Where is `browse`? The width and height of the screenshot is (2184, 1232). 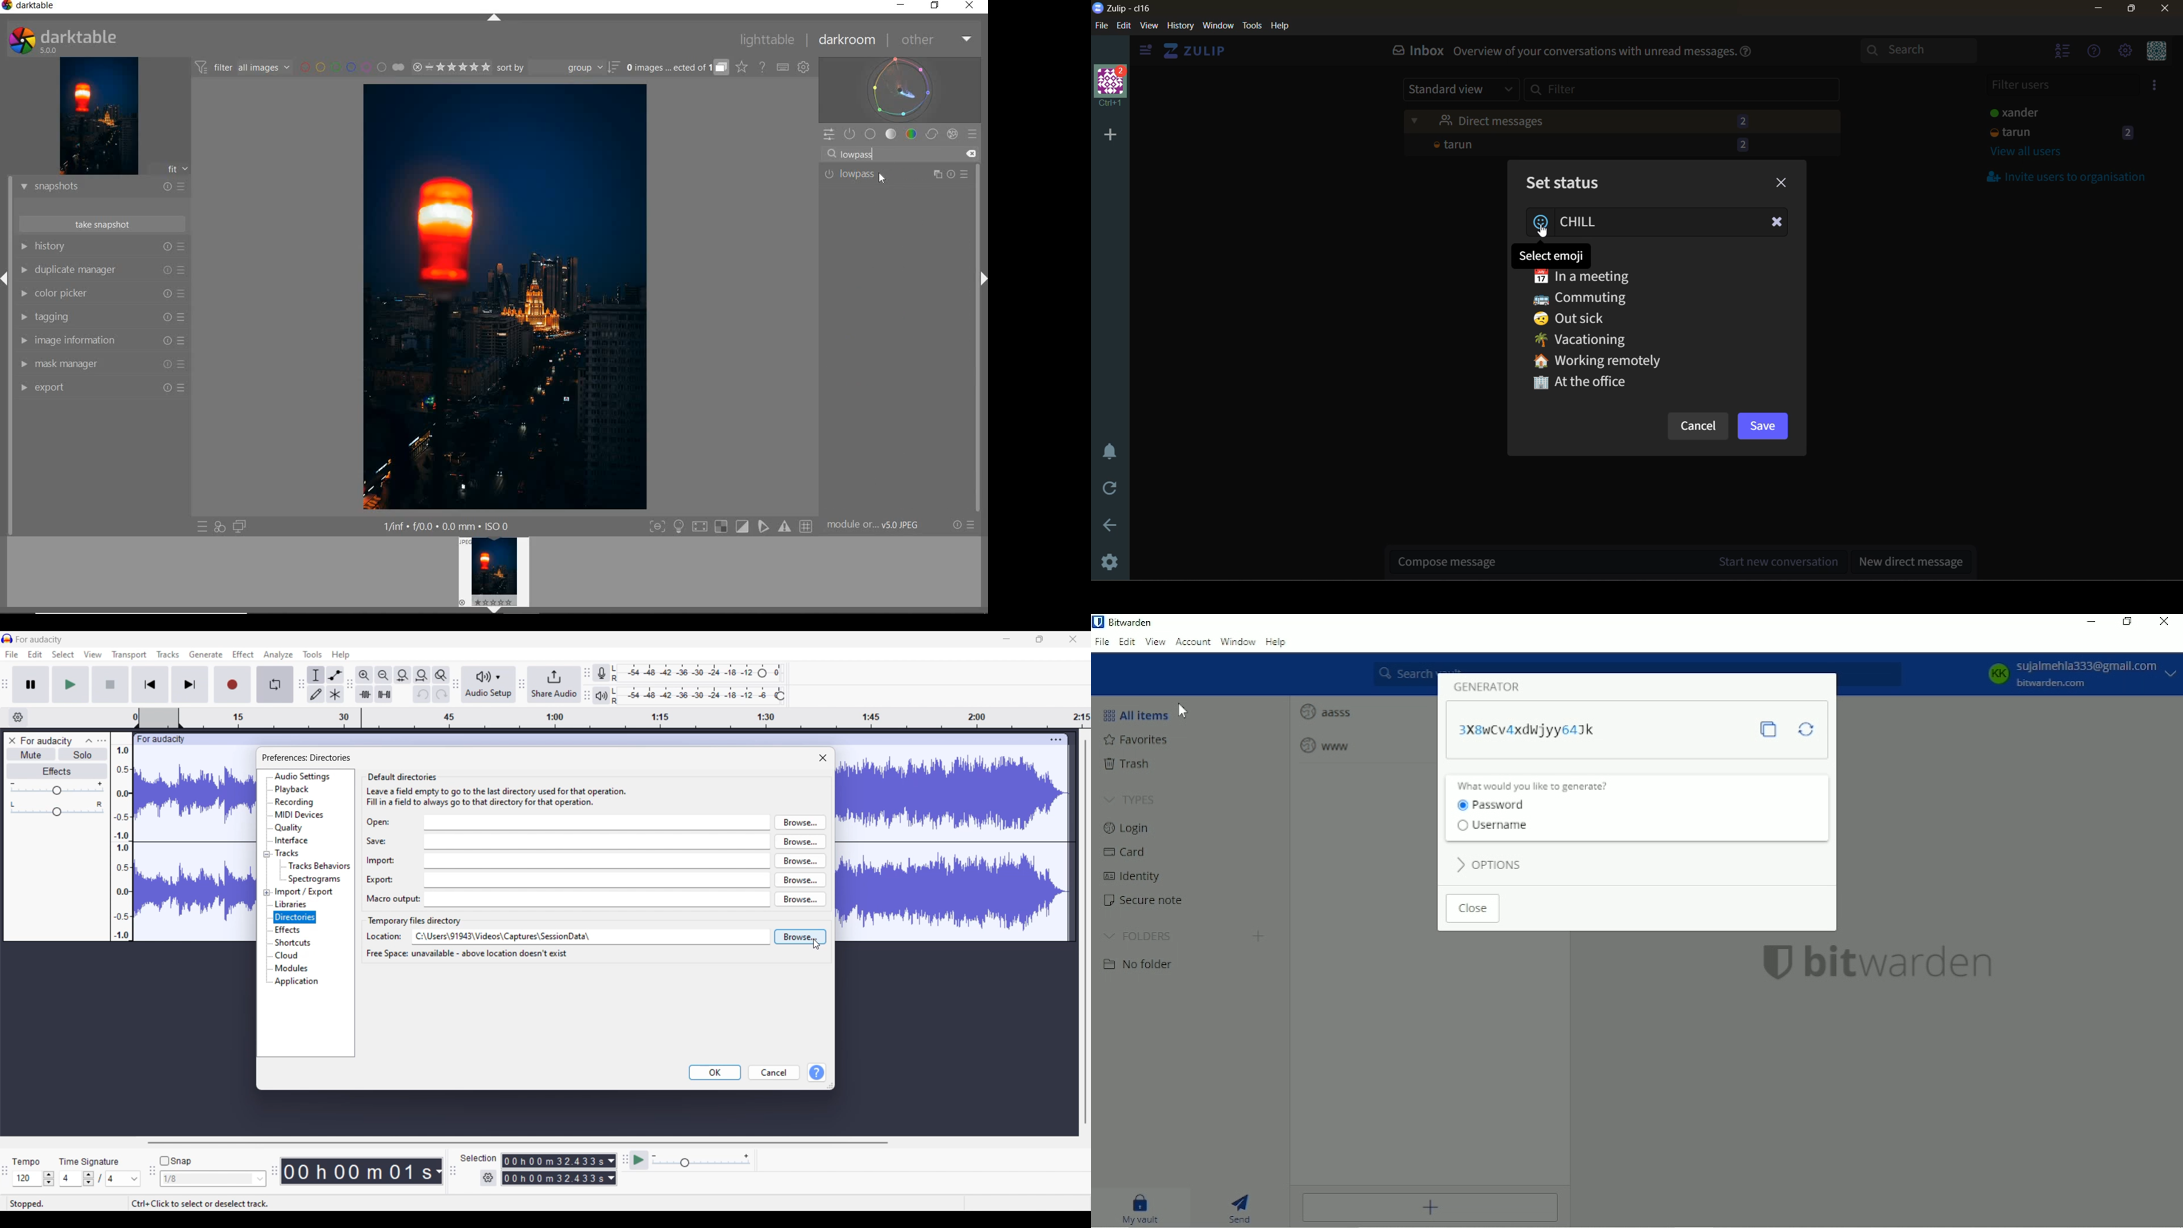 browse is located at coordinates (800, 860).